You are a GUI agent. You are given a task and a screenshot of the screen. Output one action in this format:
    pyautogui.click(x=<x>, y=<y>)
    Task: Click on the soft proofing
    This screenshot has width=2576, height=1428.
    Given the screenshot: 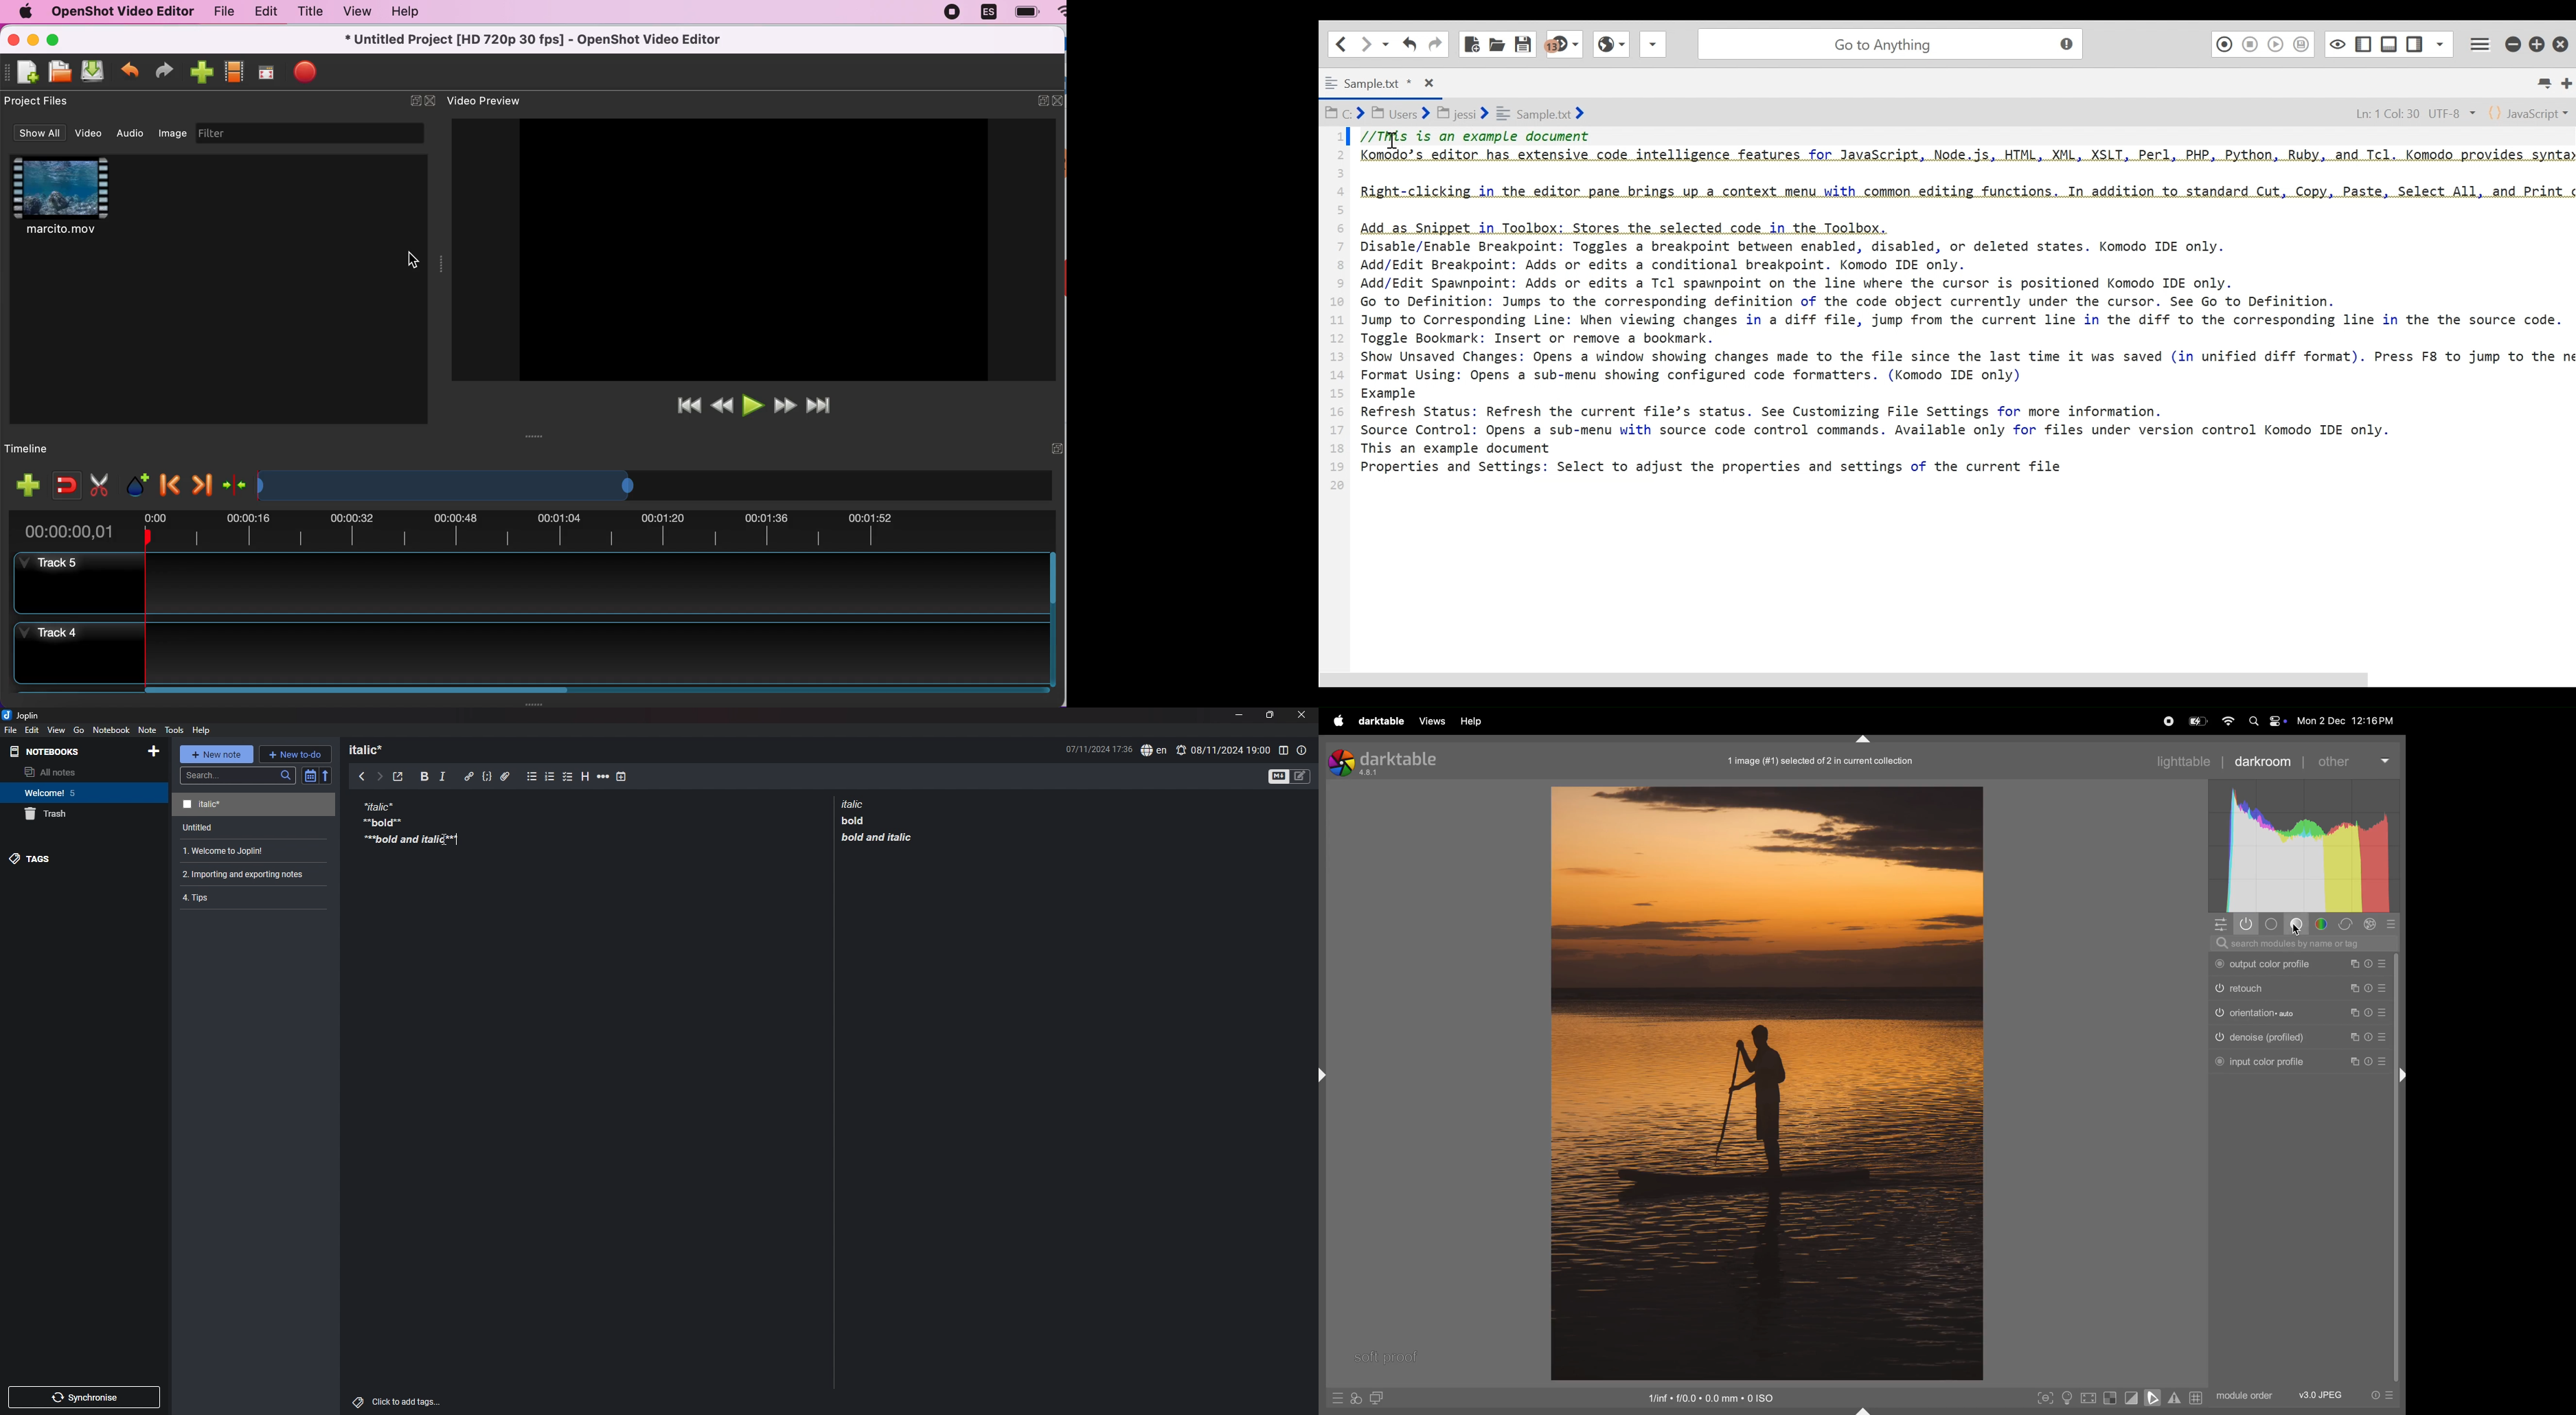 What is the action you would take?
    pyautogui.click(x=2155, y=1397)
    